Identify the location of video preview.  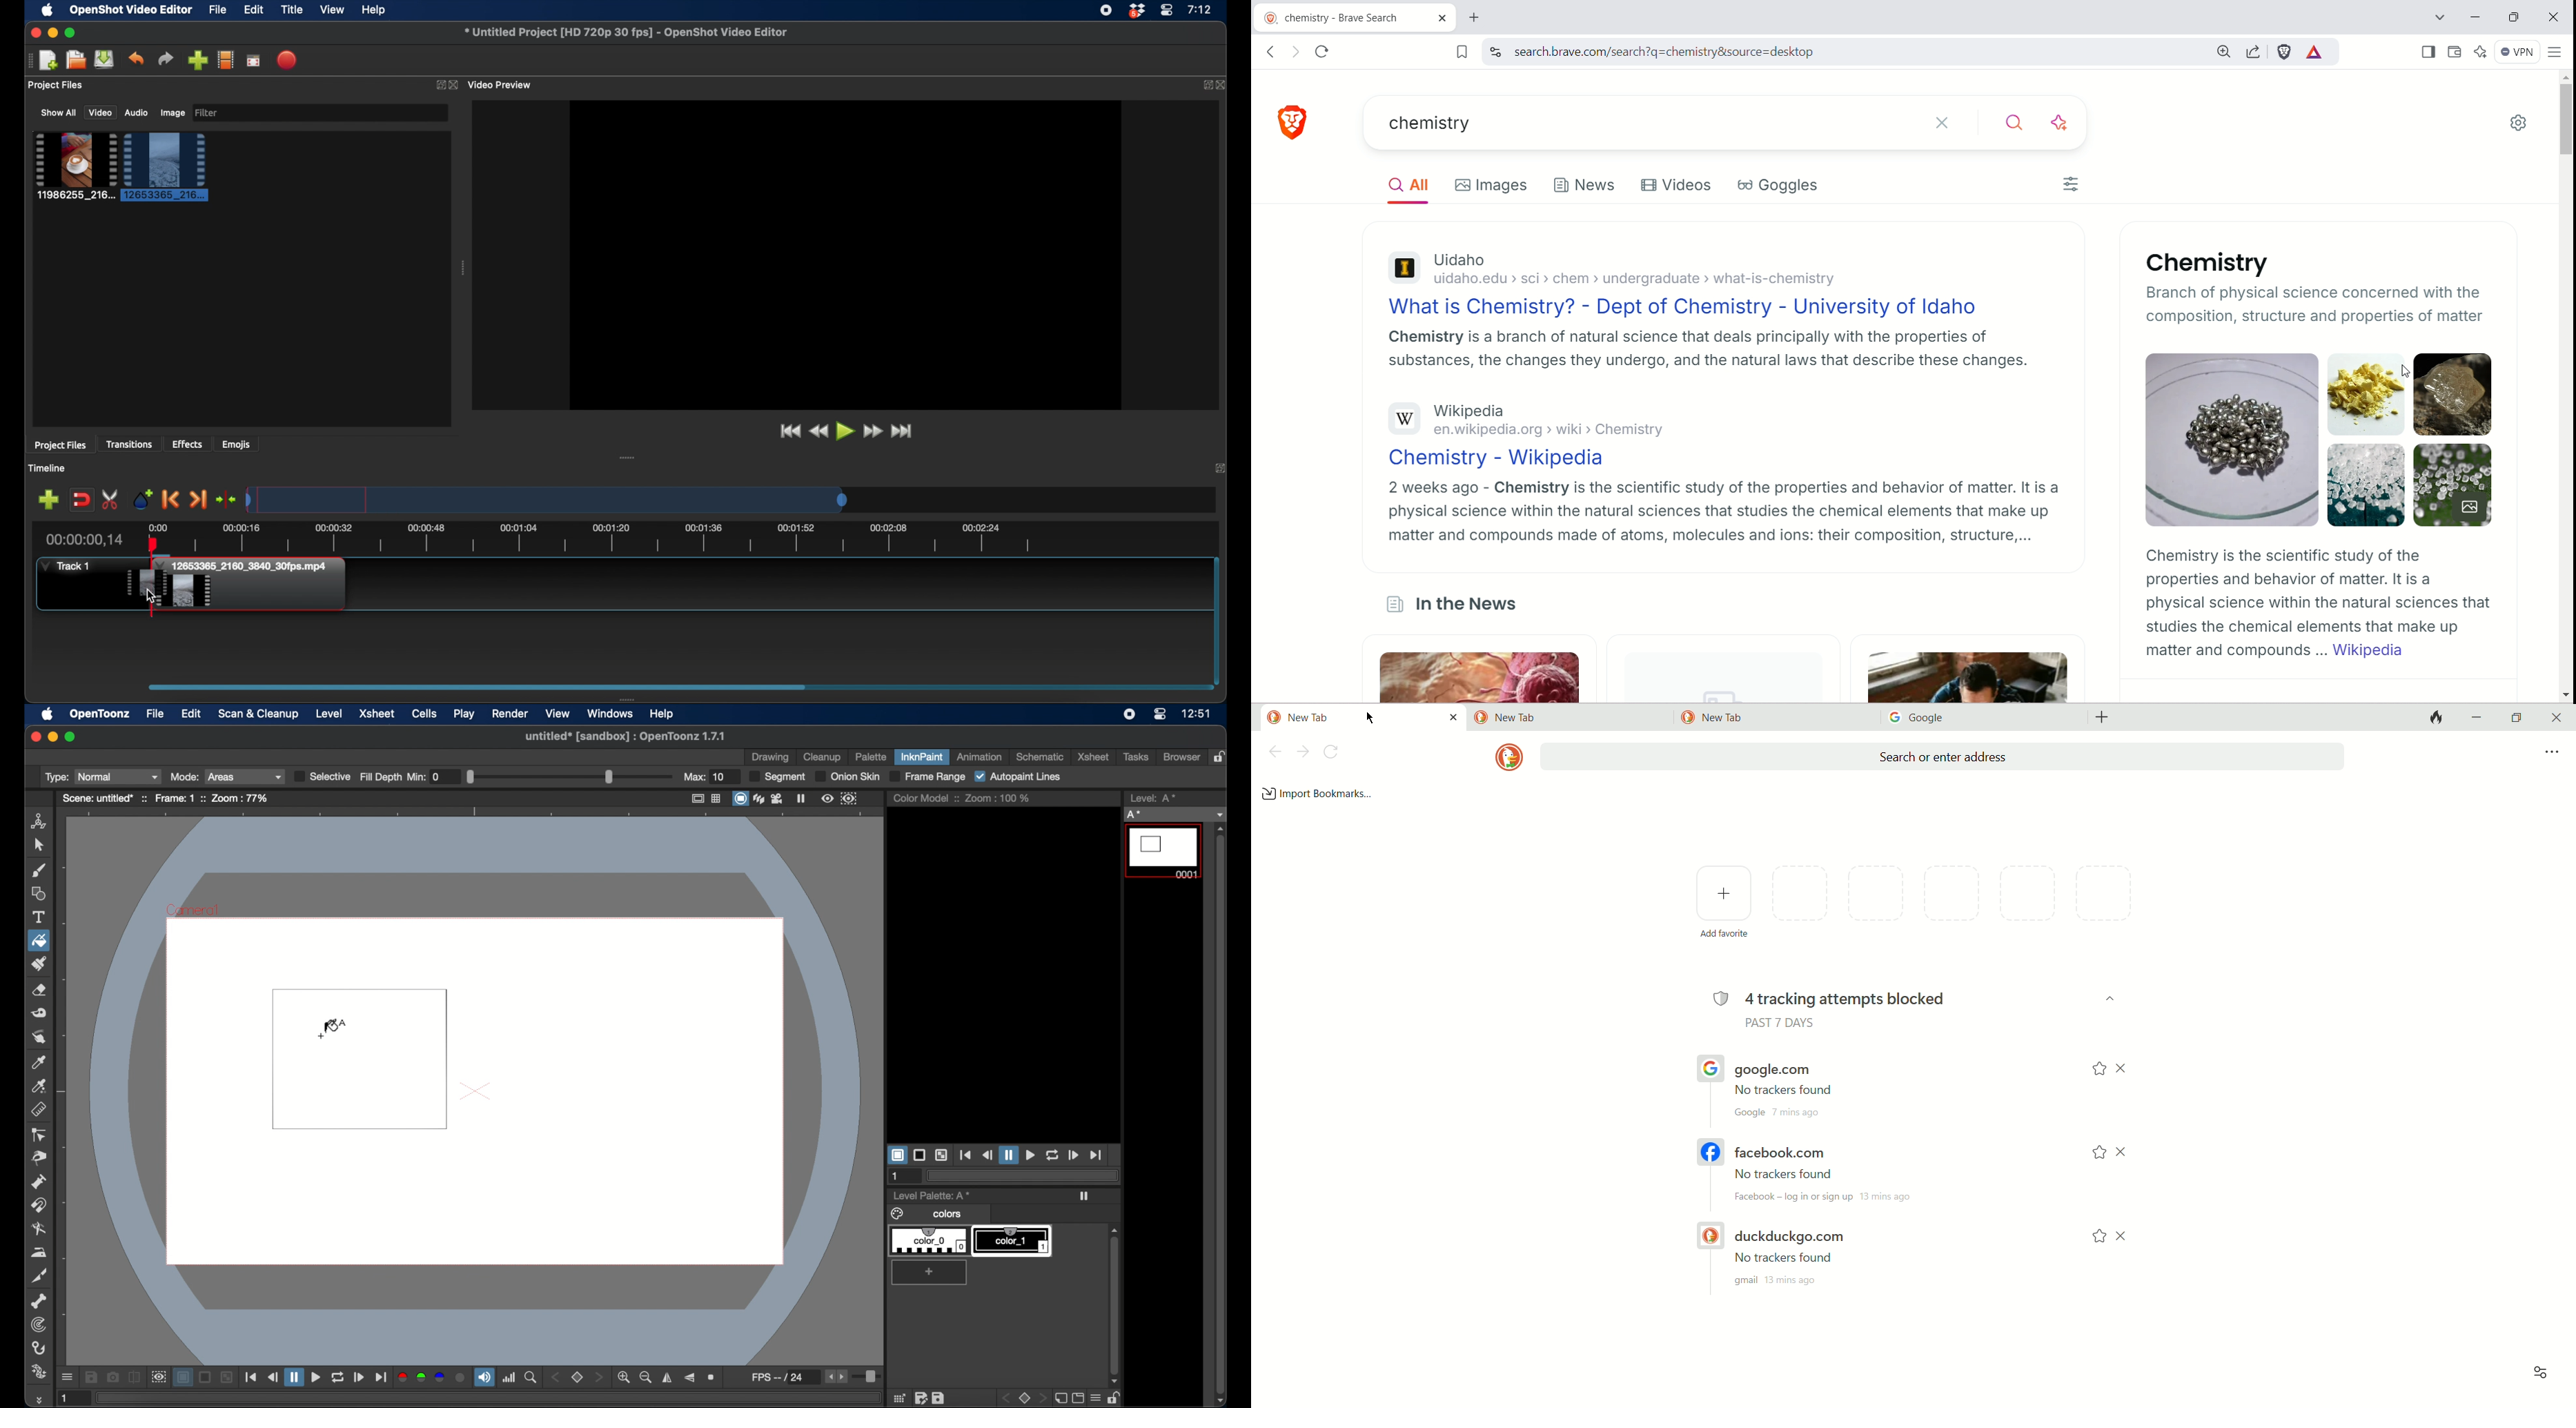
(846, 254).